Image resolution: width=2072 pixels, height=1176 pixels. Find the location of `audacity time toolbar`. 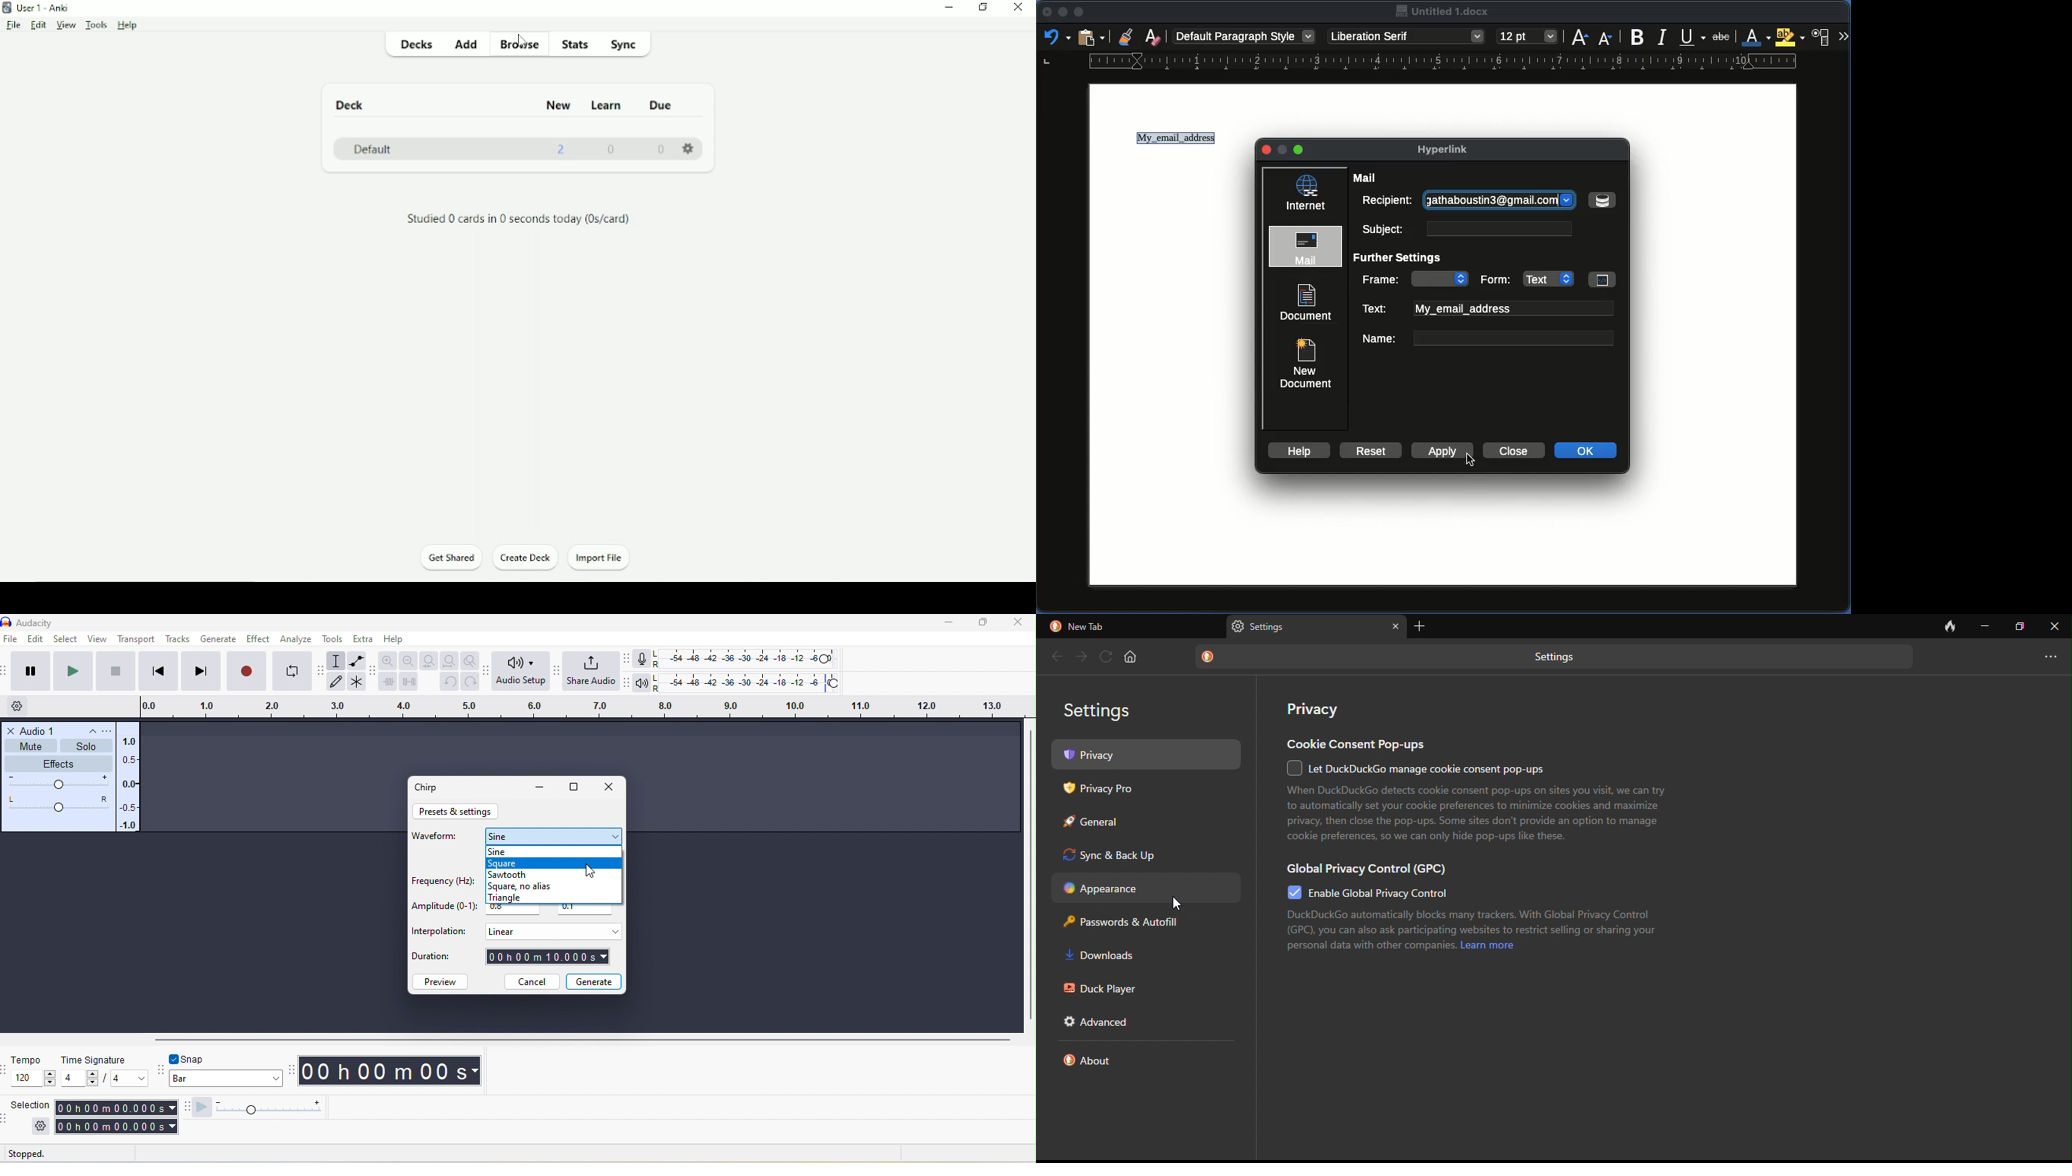

audacity time toolbar is located at coordinates (292, 1069).